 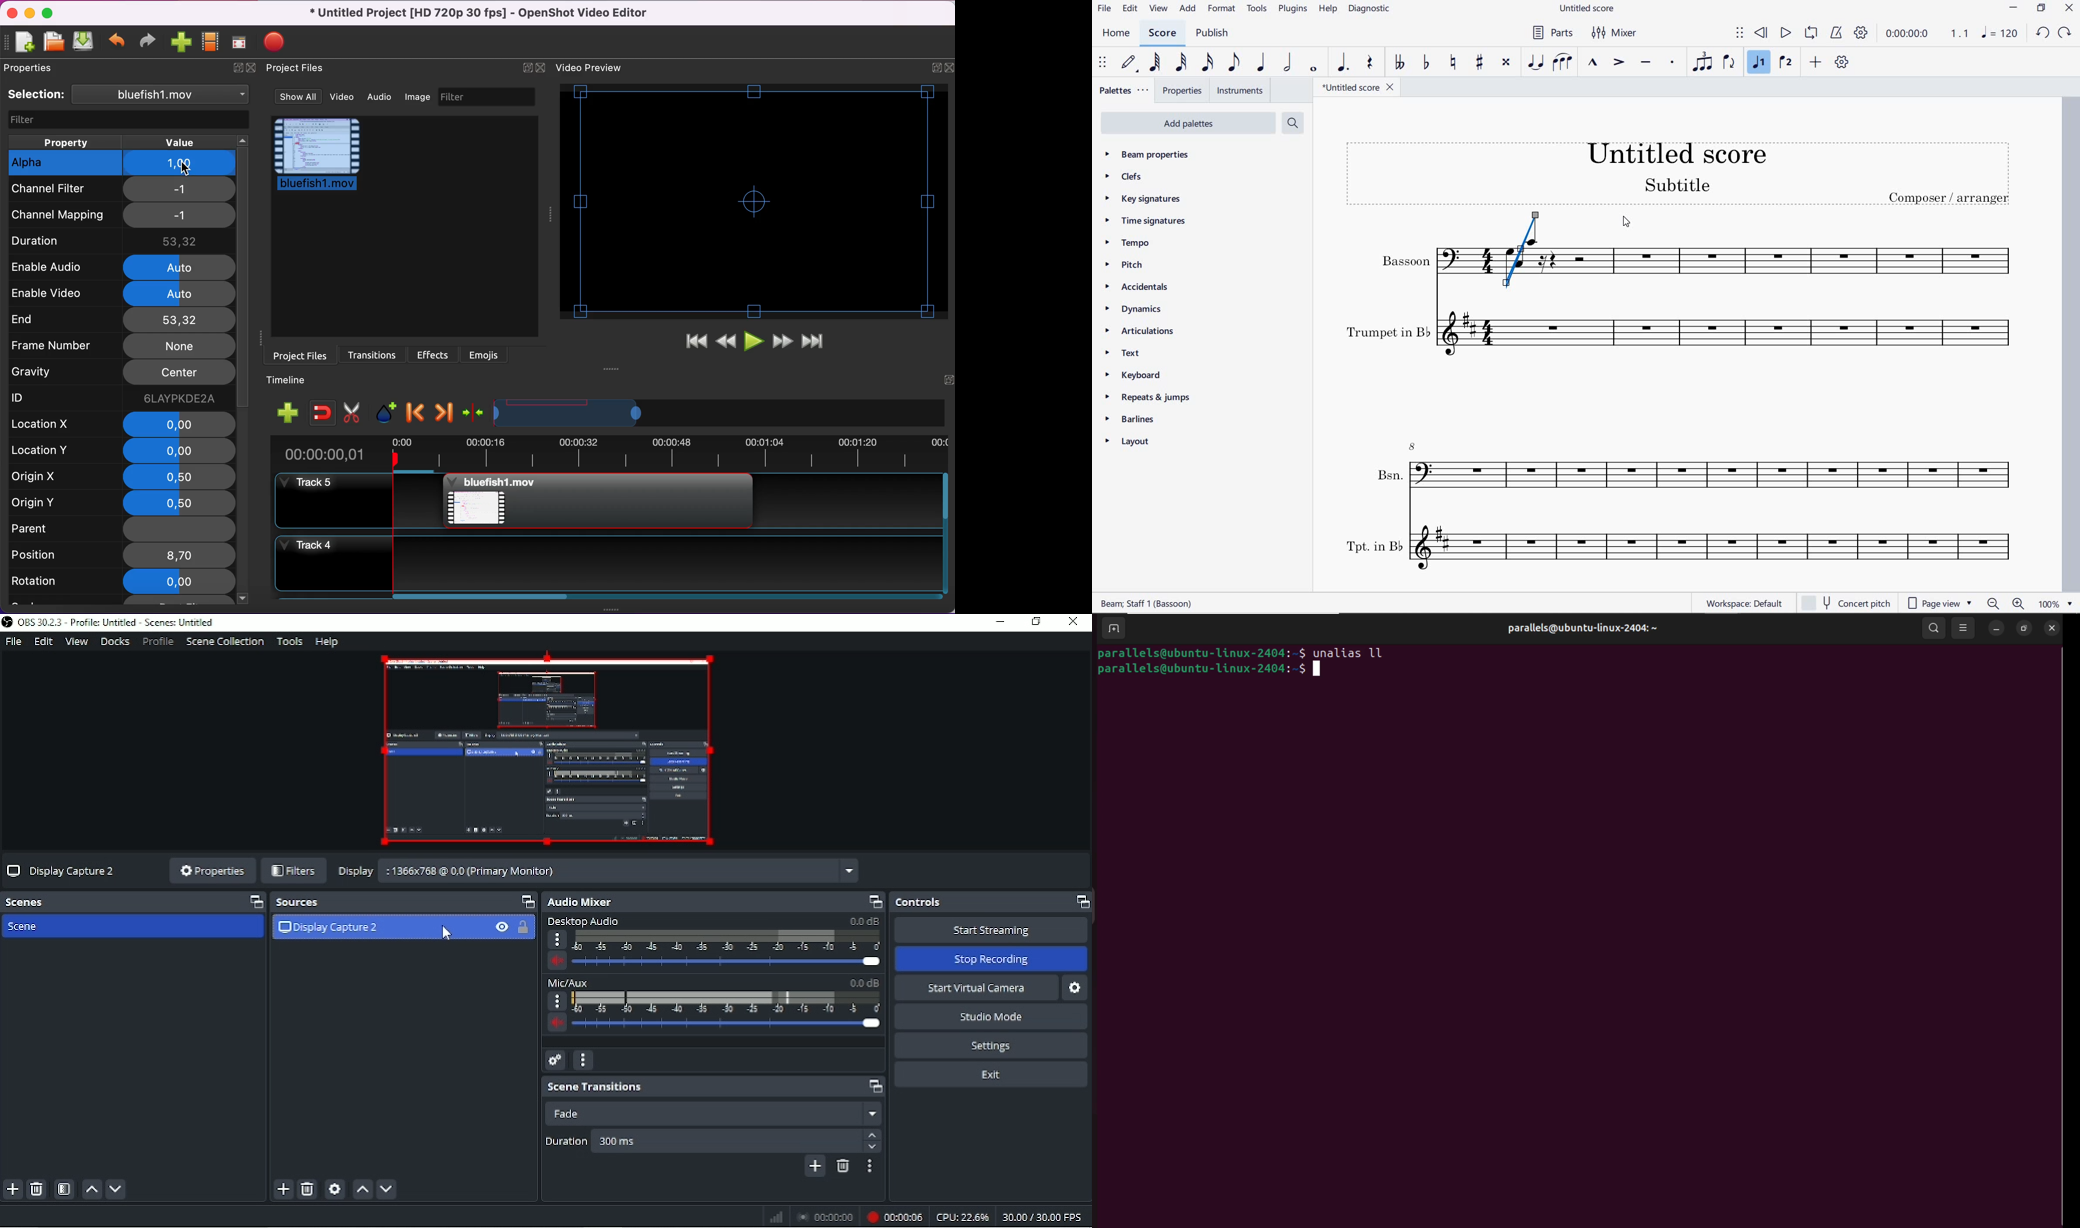 What do you see at coordinates (180, 450) in the screenshot?
I see `0` at bounding box center [180, 450].